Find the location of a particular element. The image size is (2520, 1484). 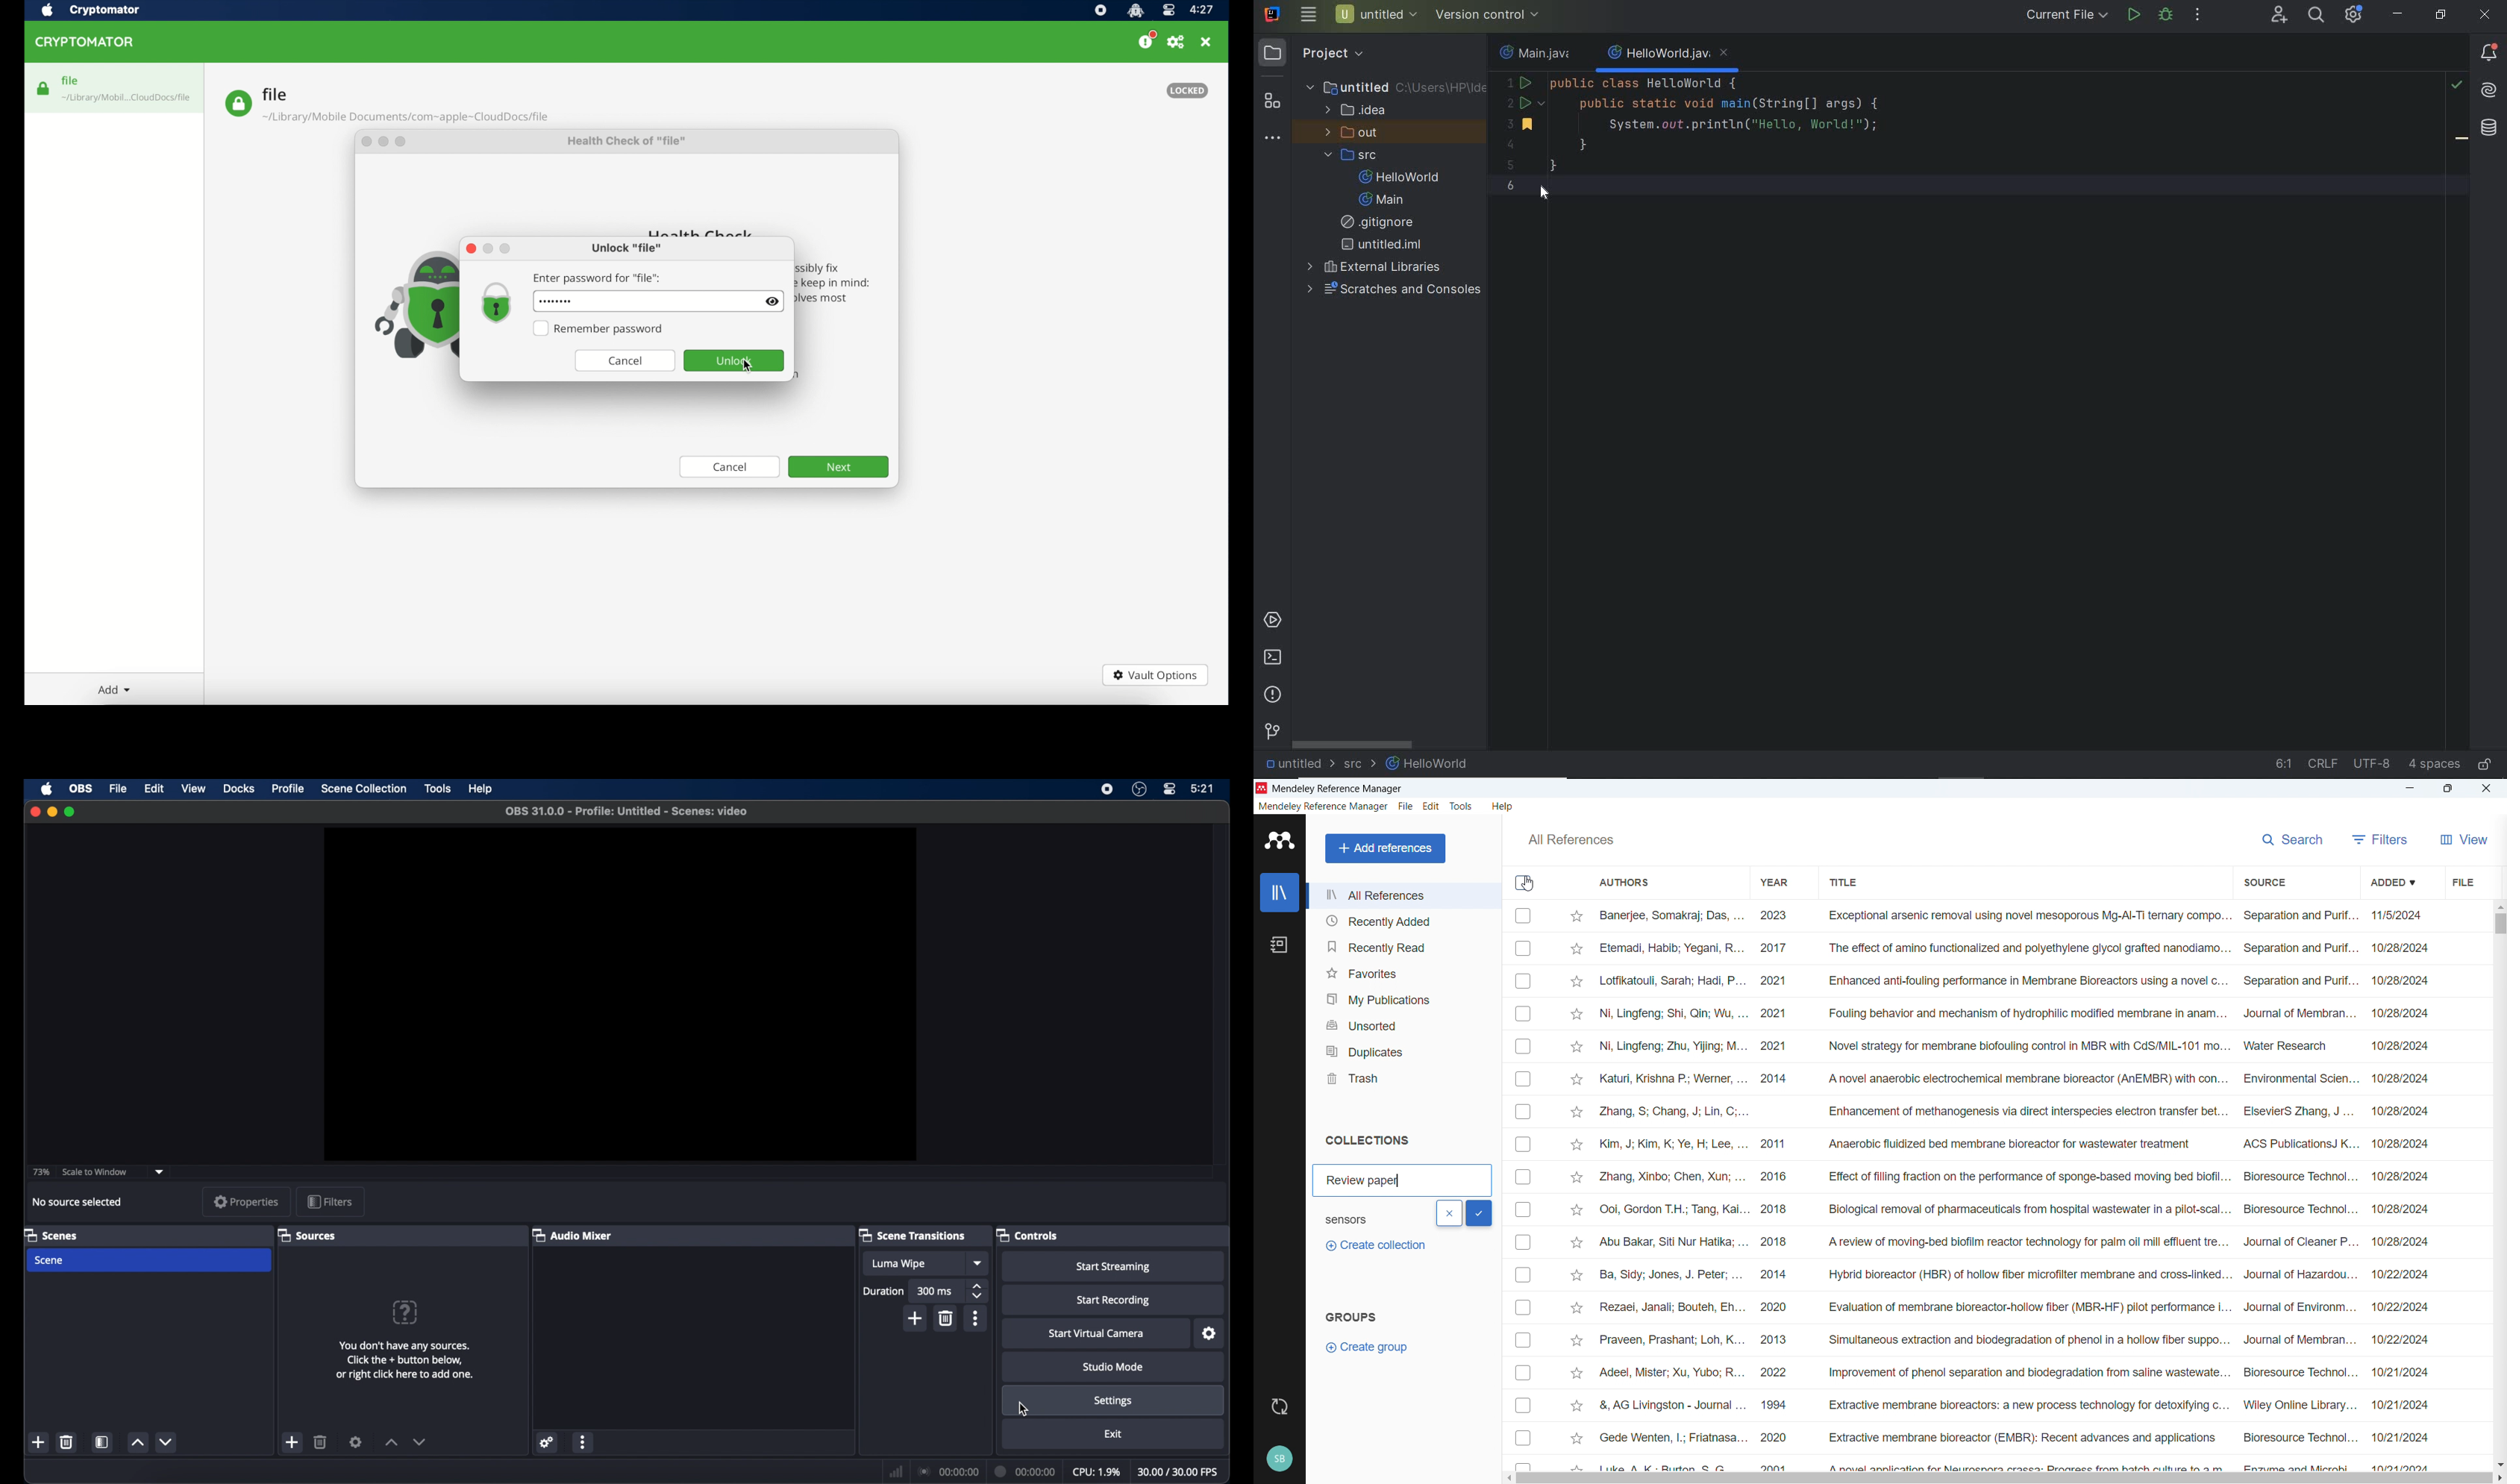

Star mark respective publication is located at coordinates (1577, 949).